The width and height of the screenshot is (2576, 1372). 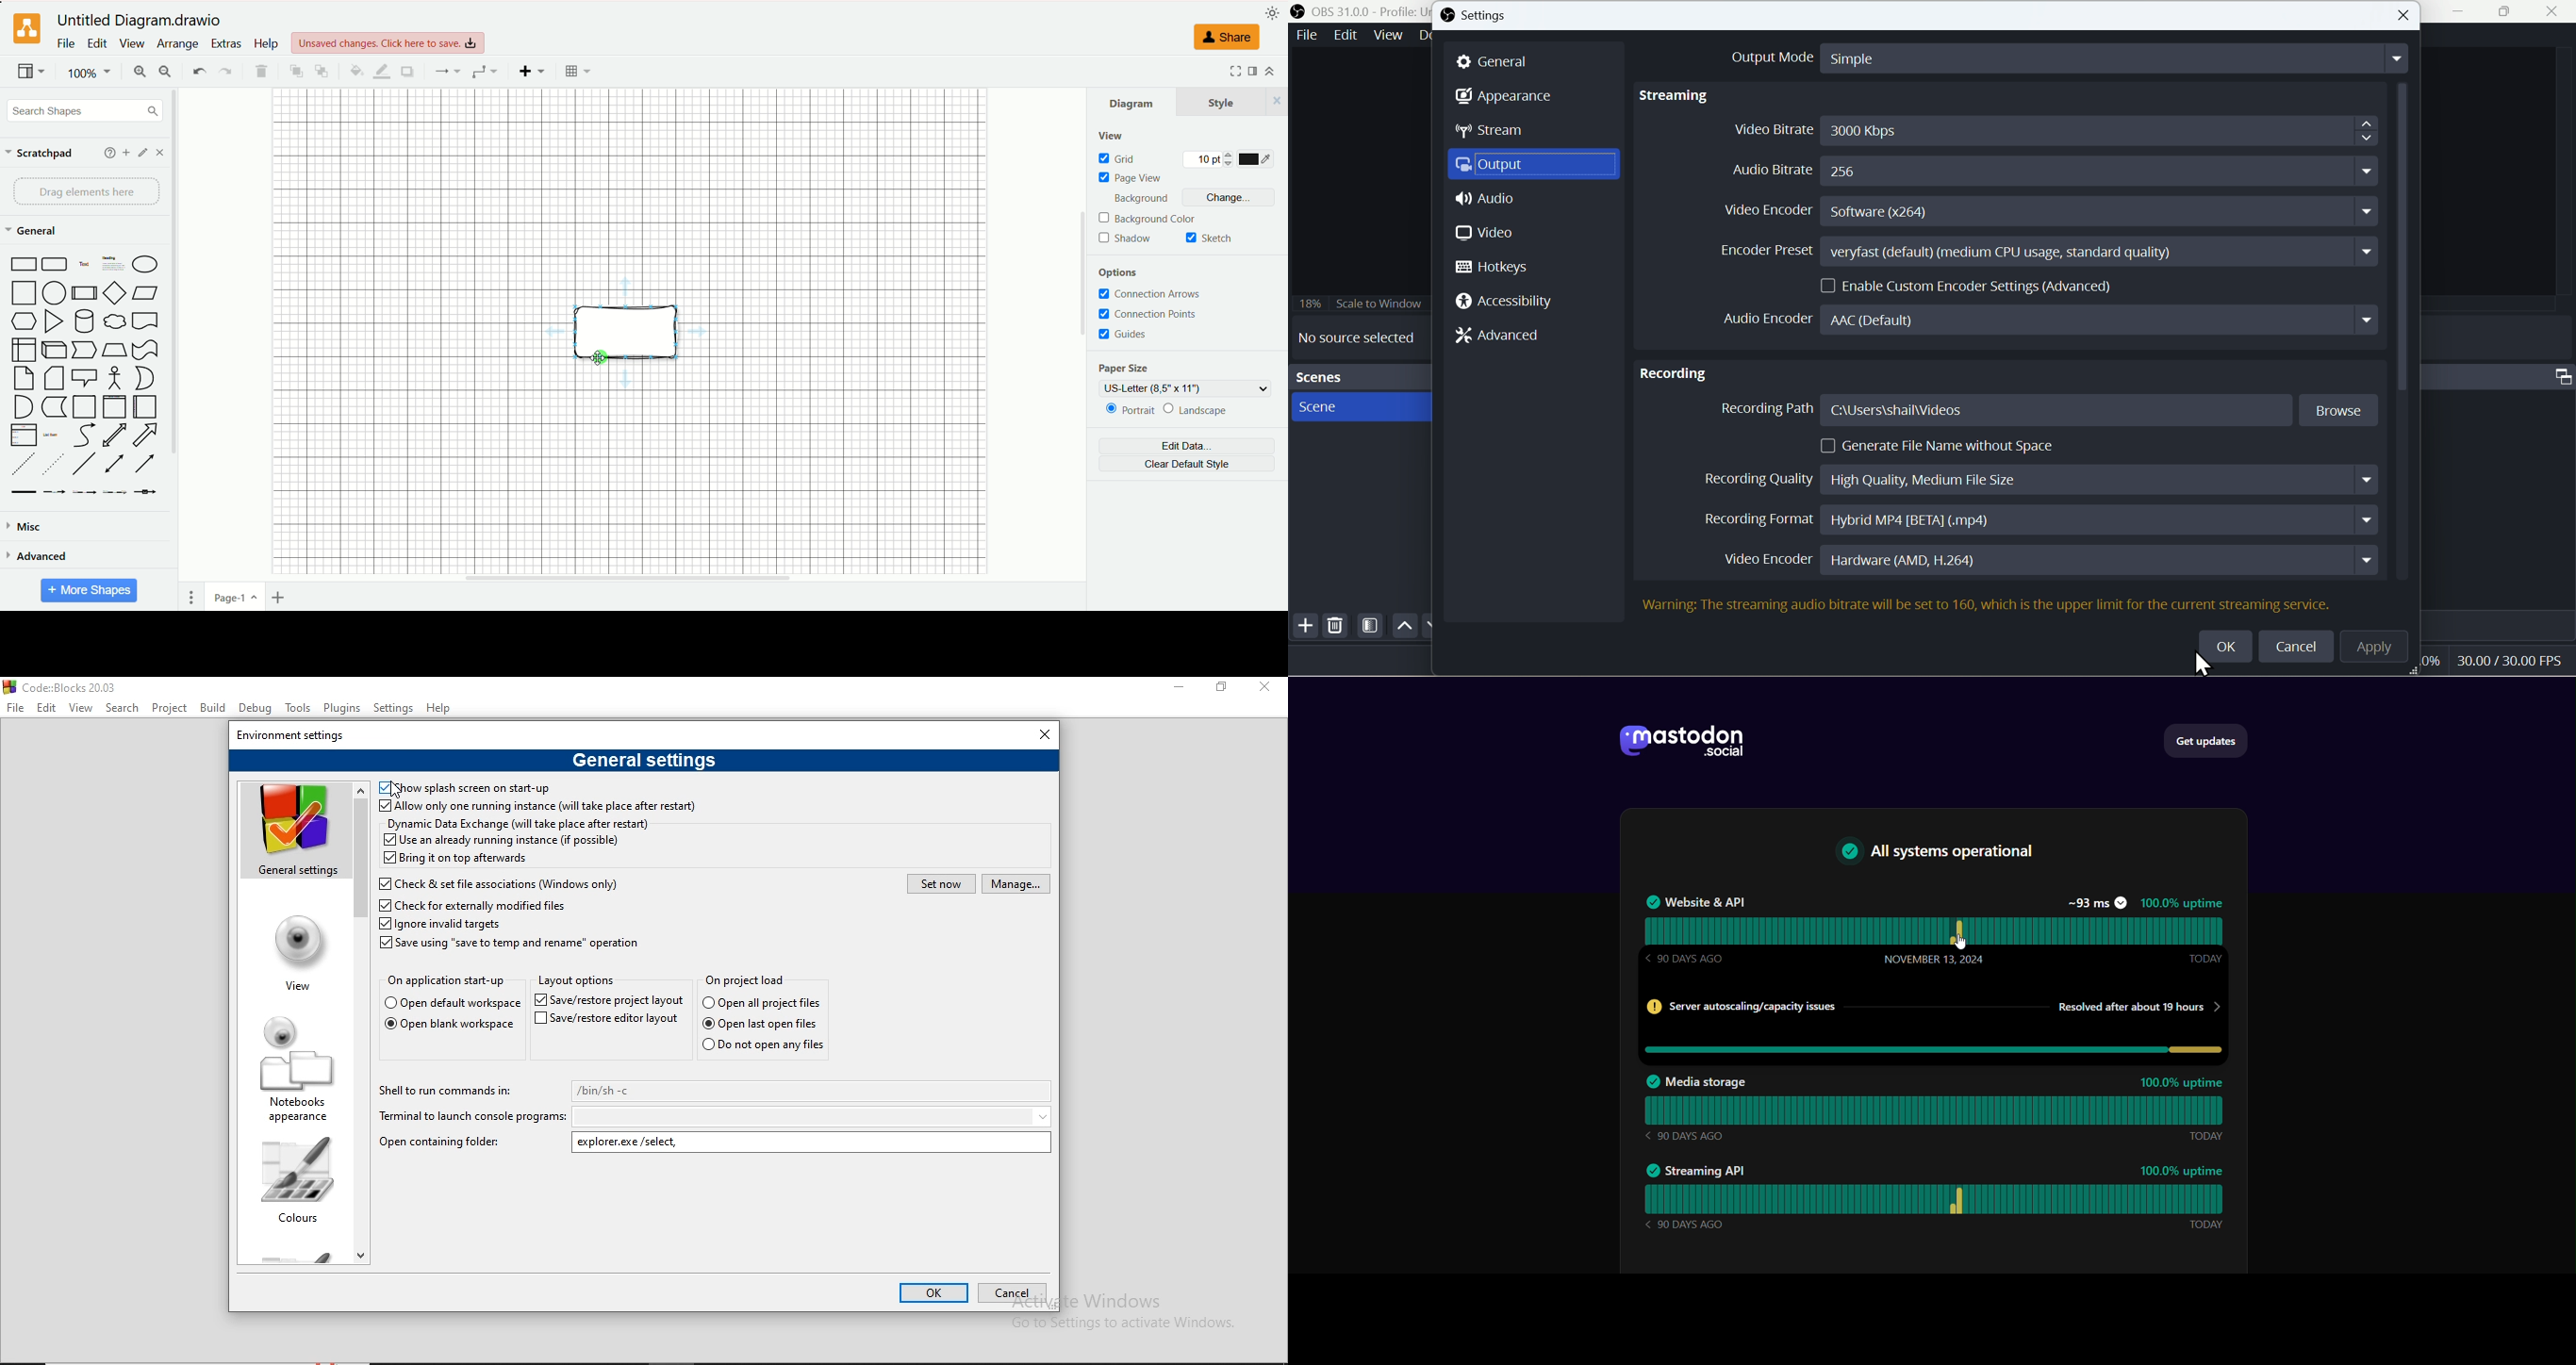 I want to click on website and API status, so click(x=1936, y=929).